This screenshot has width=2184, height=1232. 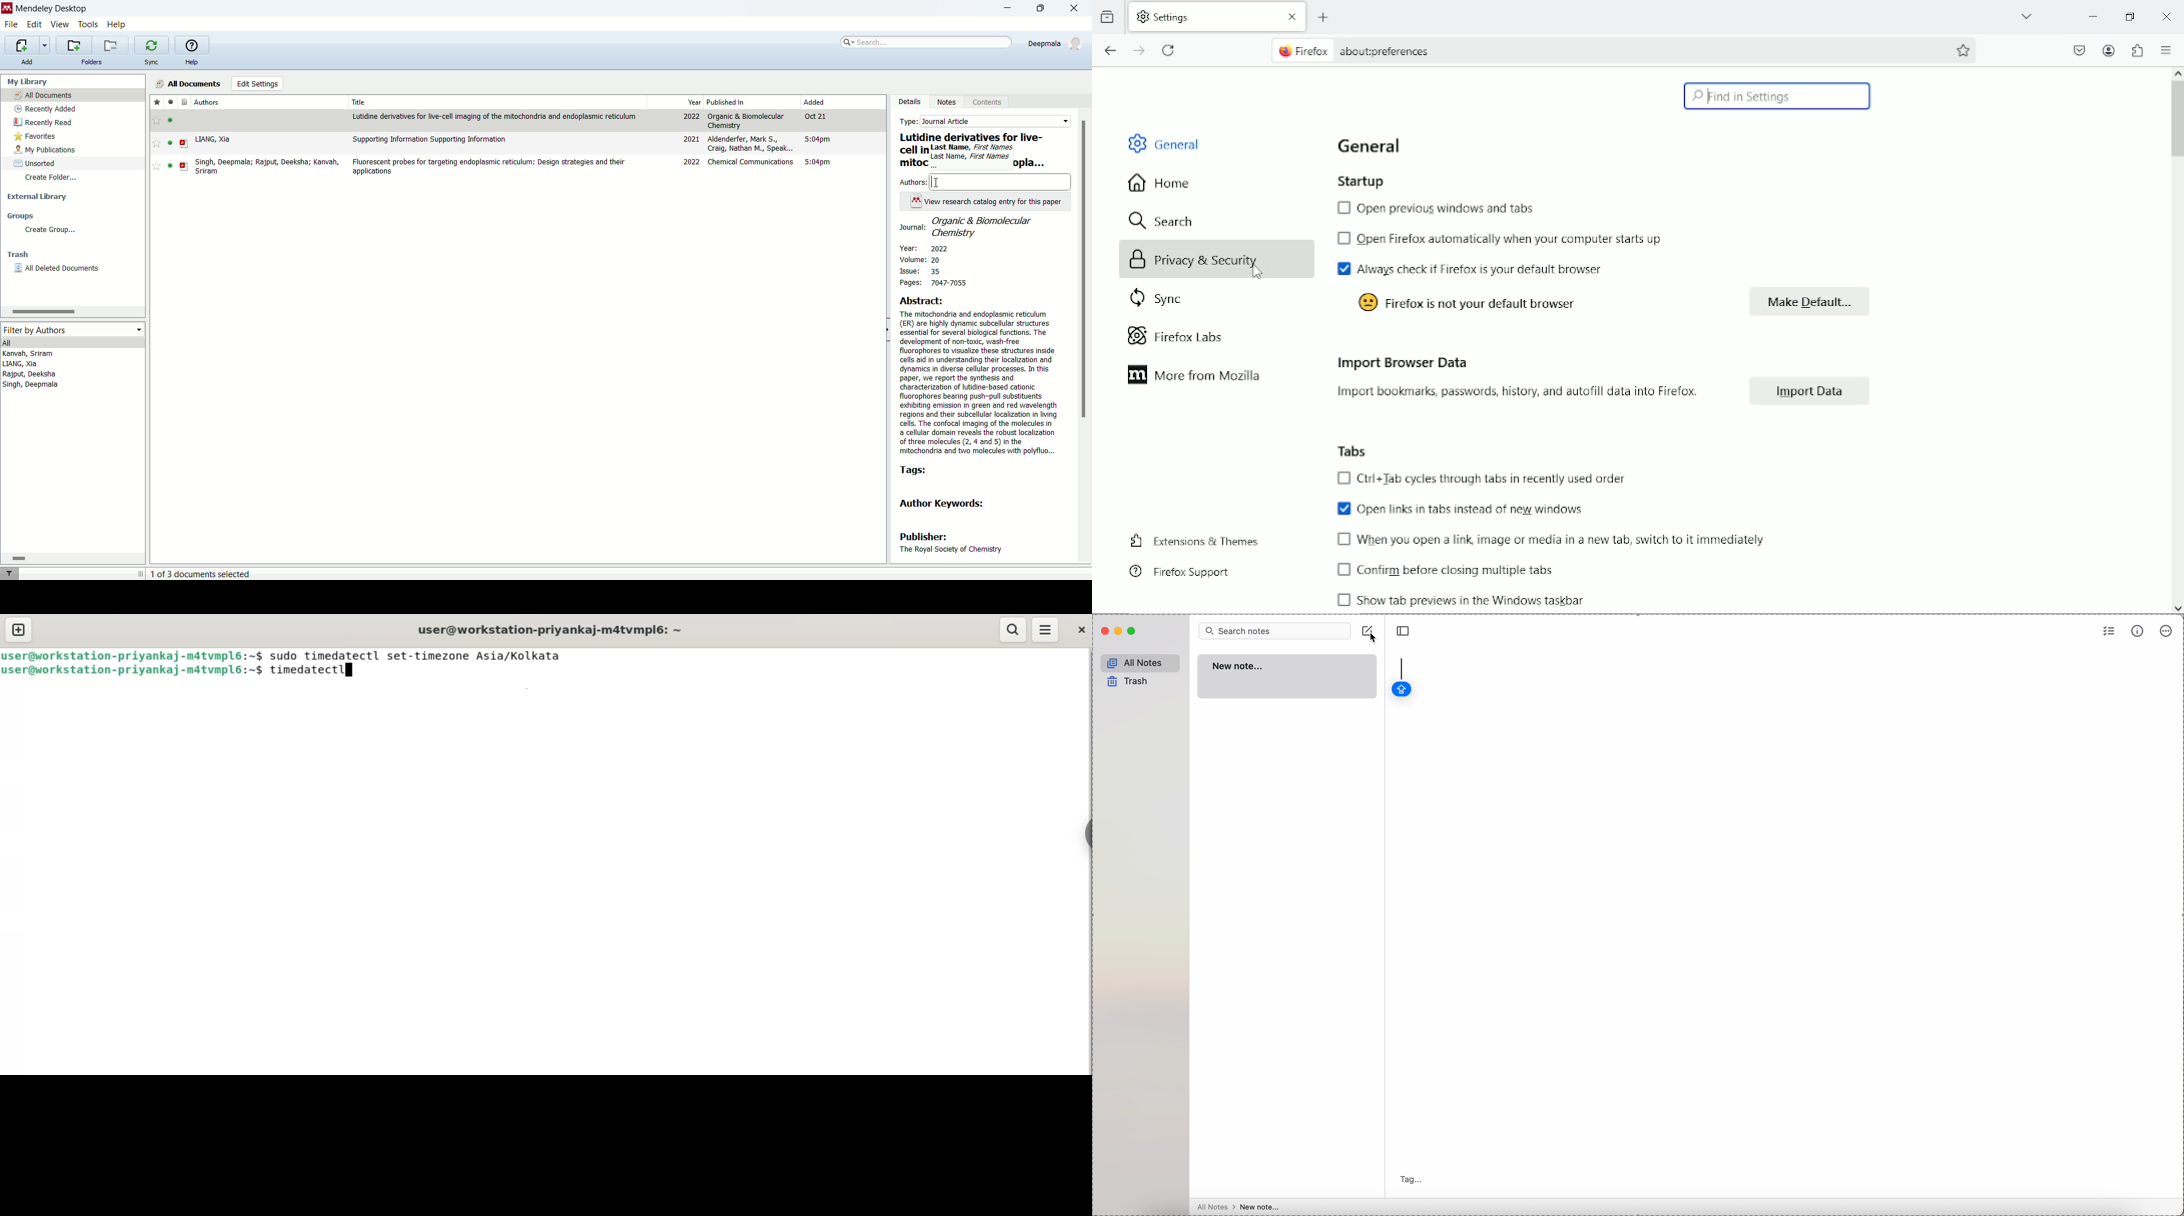 I want to click on text, so click(x=1490, y=478).